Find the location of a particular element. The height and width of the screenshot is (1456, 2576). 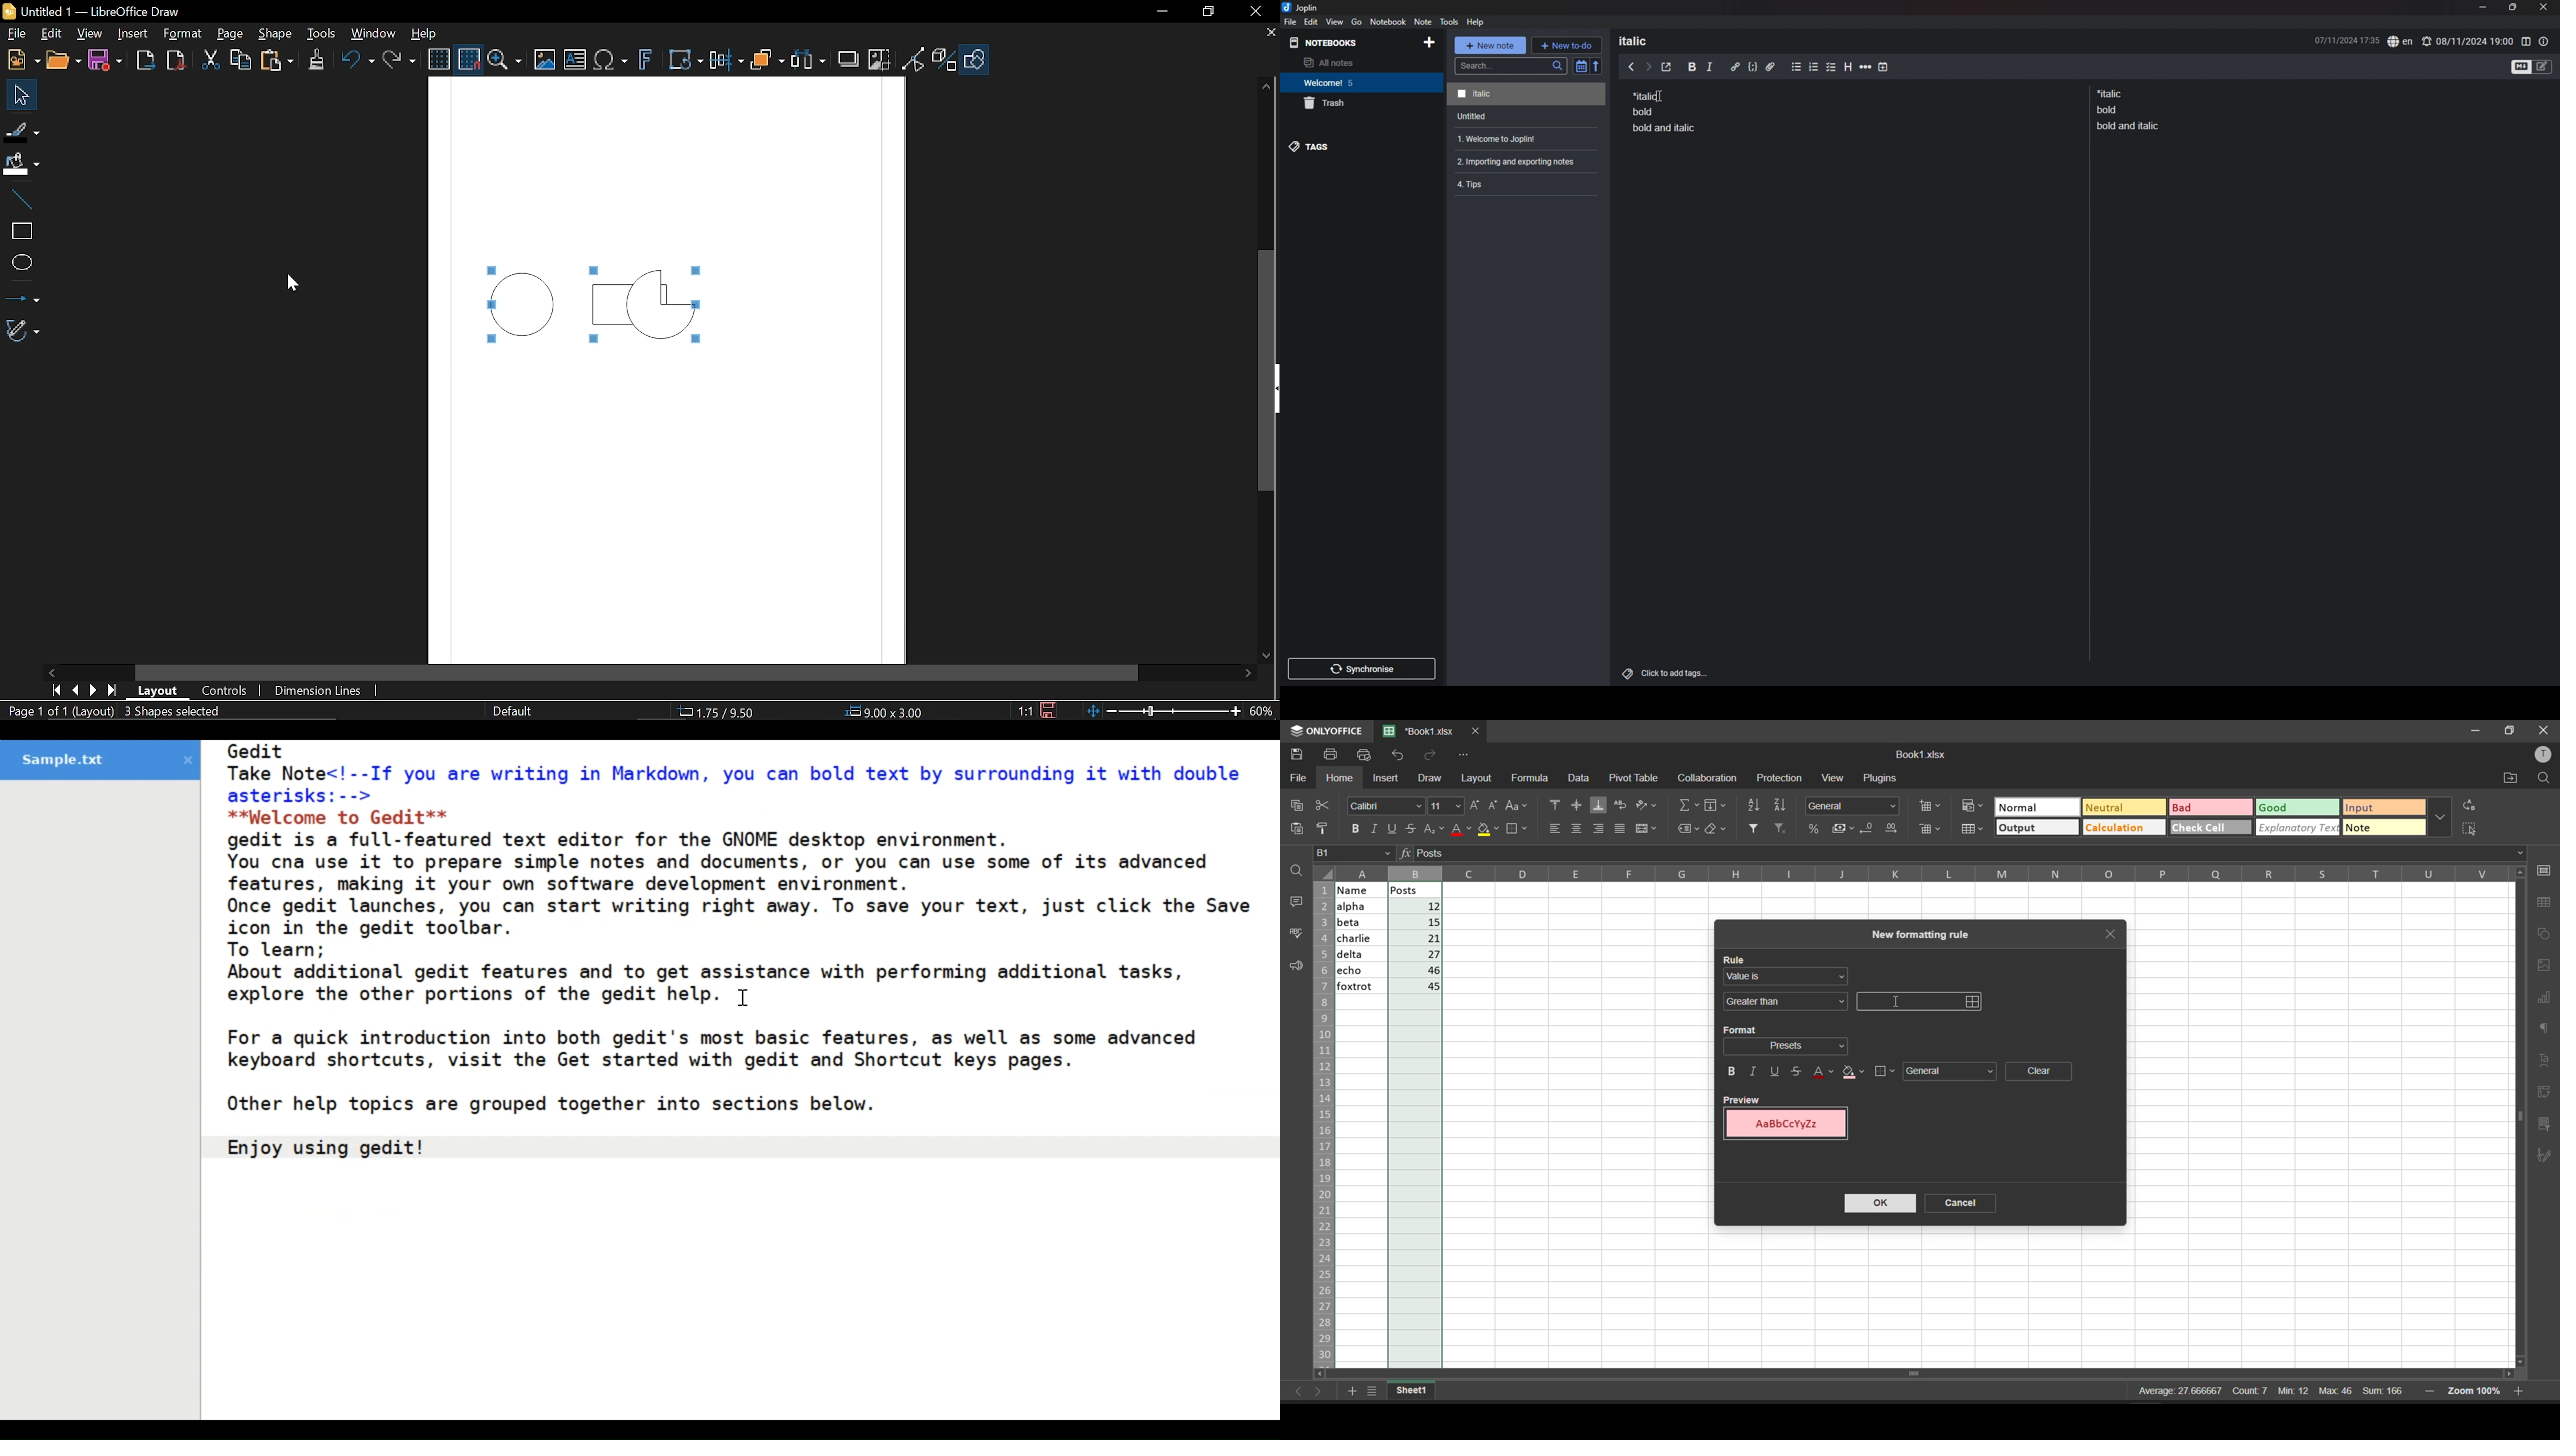

check cell is located at coordinates (2203, 829).